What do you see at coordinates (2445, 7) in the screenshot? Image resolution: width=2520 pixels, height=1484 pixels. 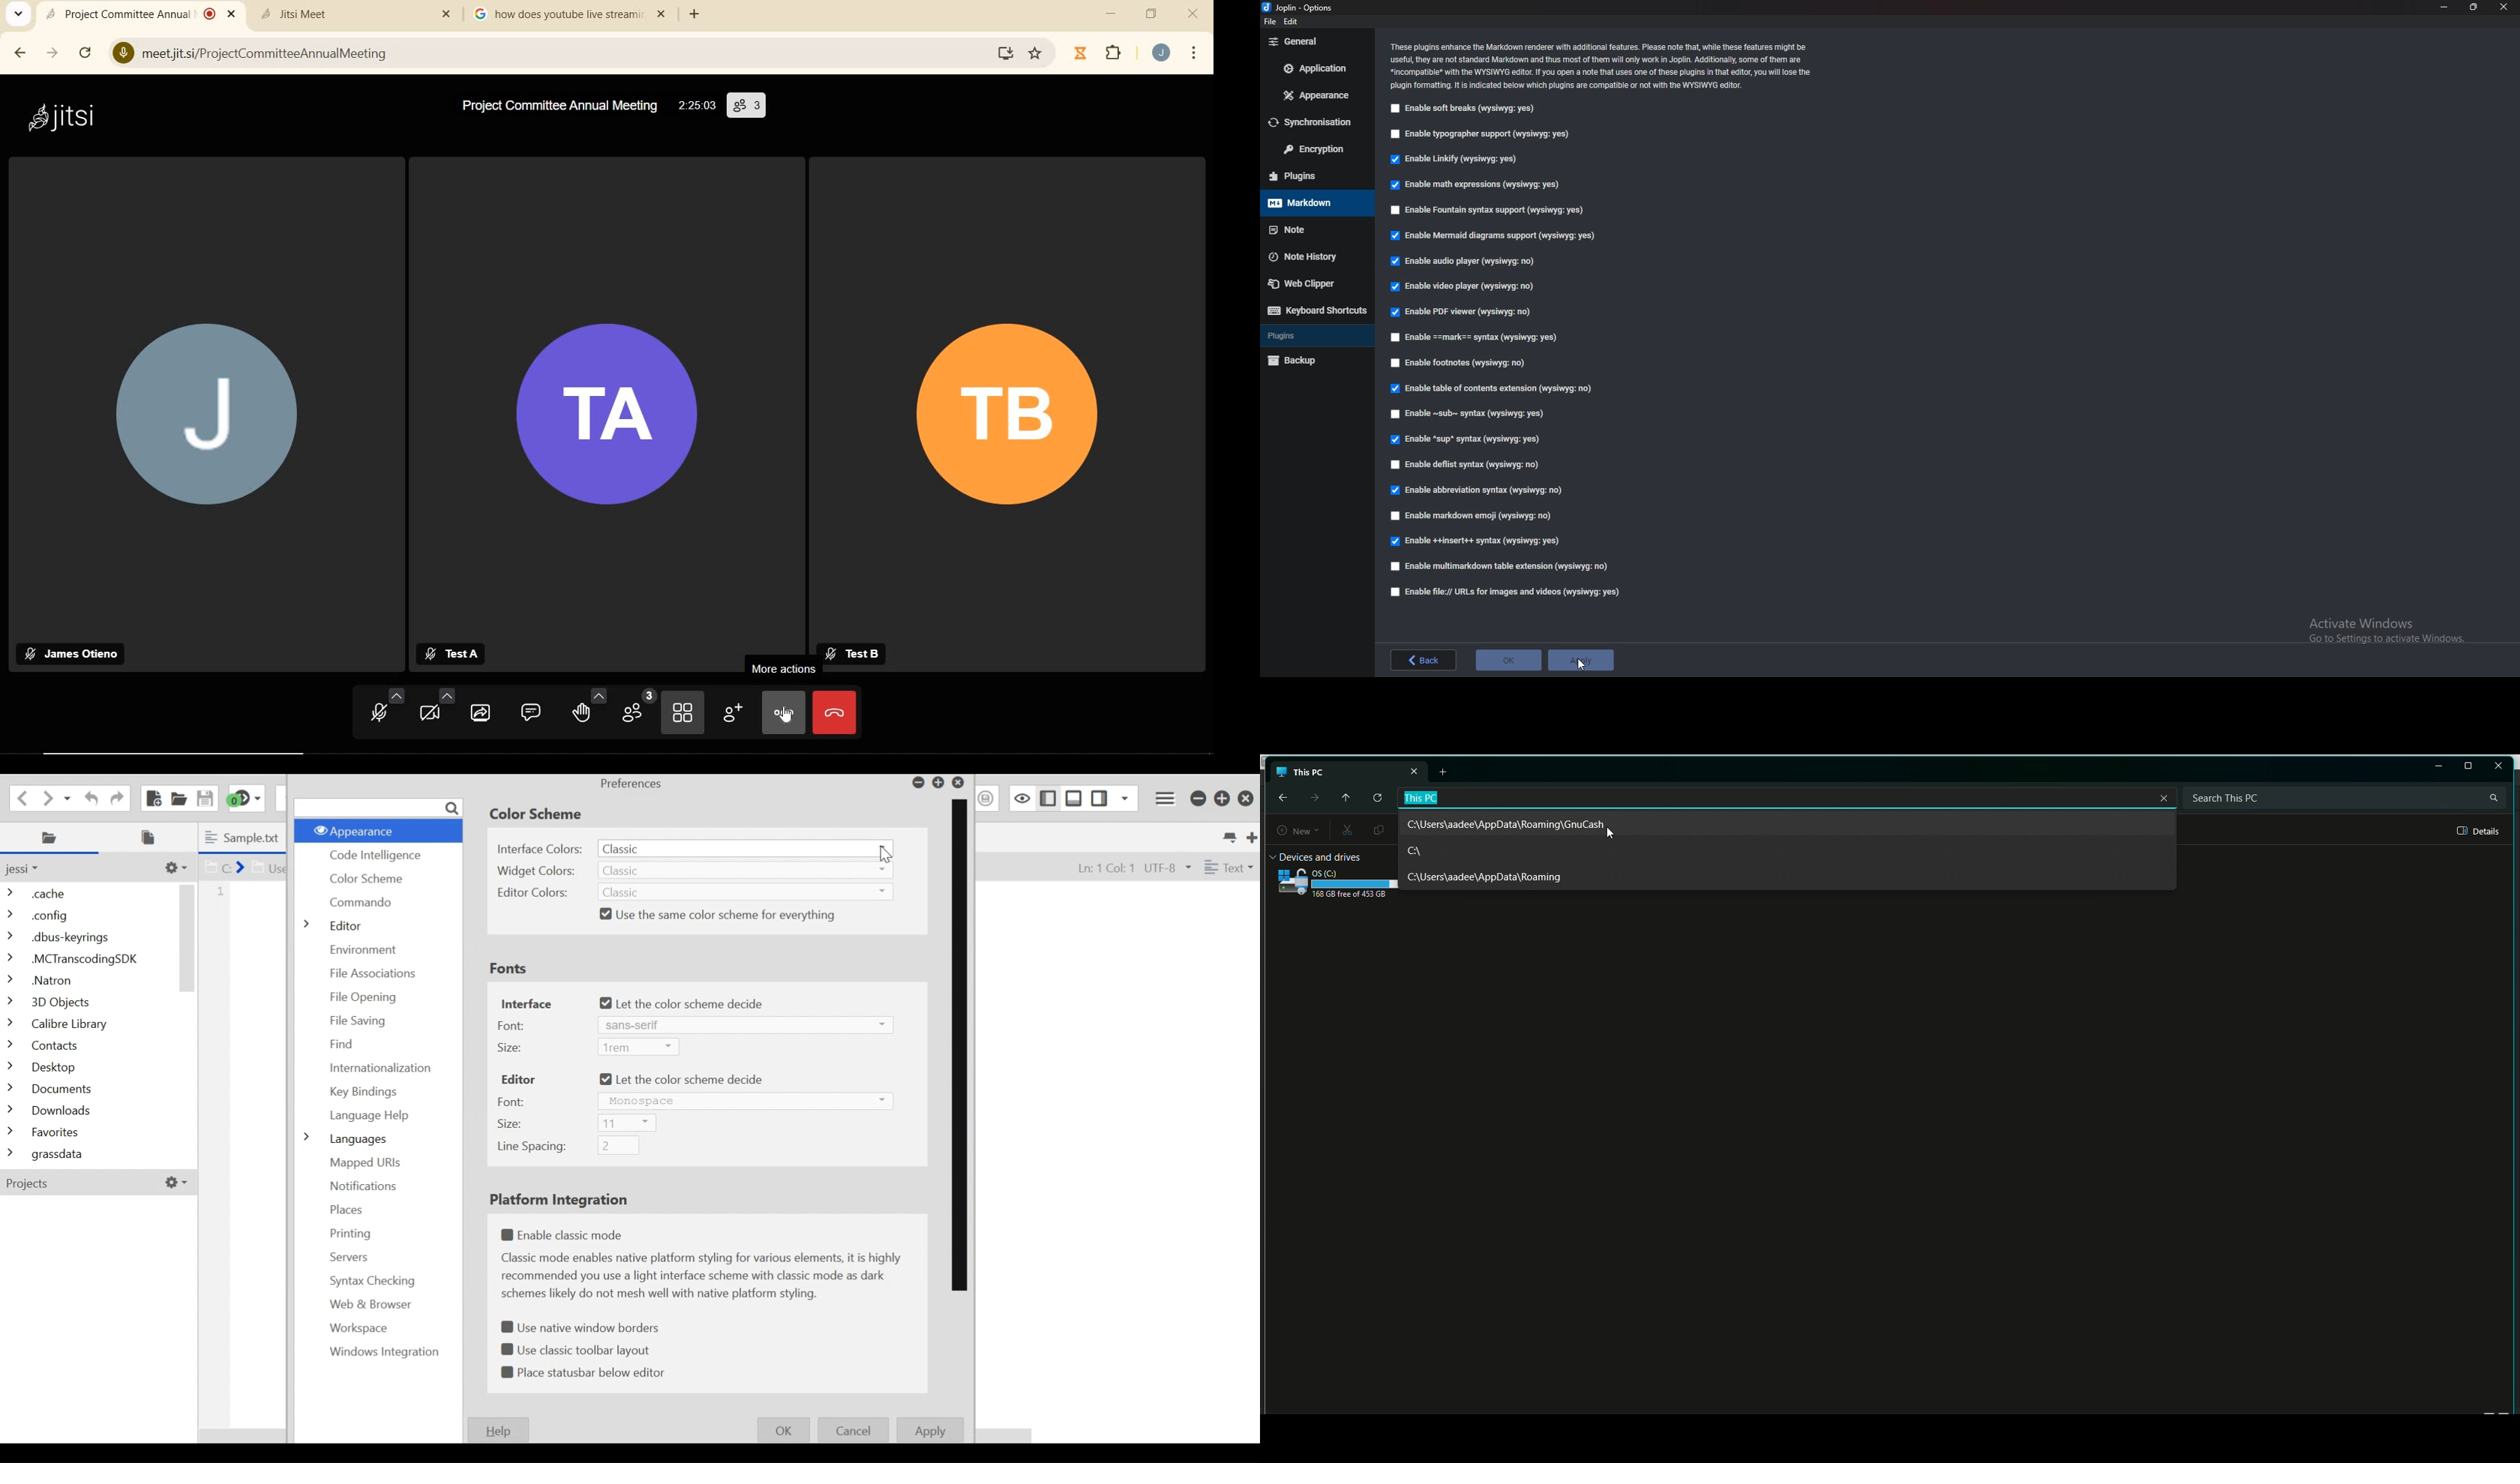 I see `minimize` at bounding box center [2445, 7].